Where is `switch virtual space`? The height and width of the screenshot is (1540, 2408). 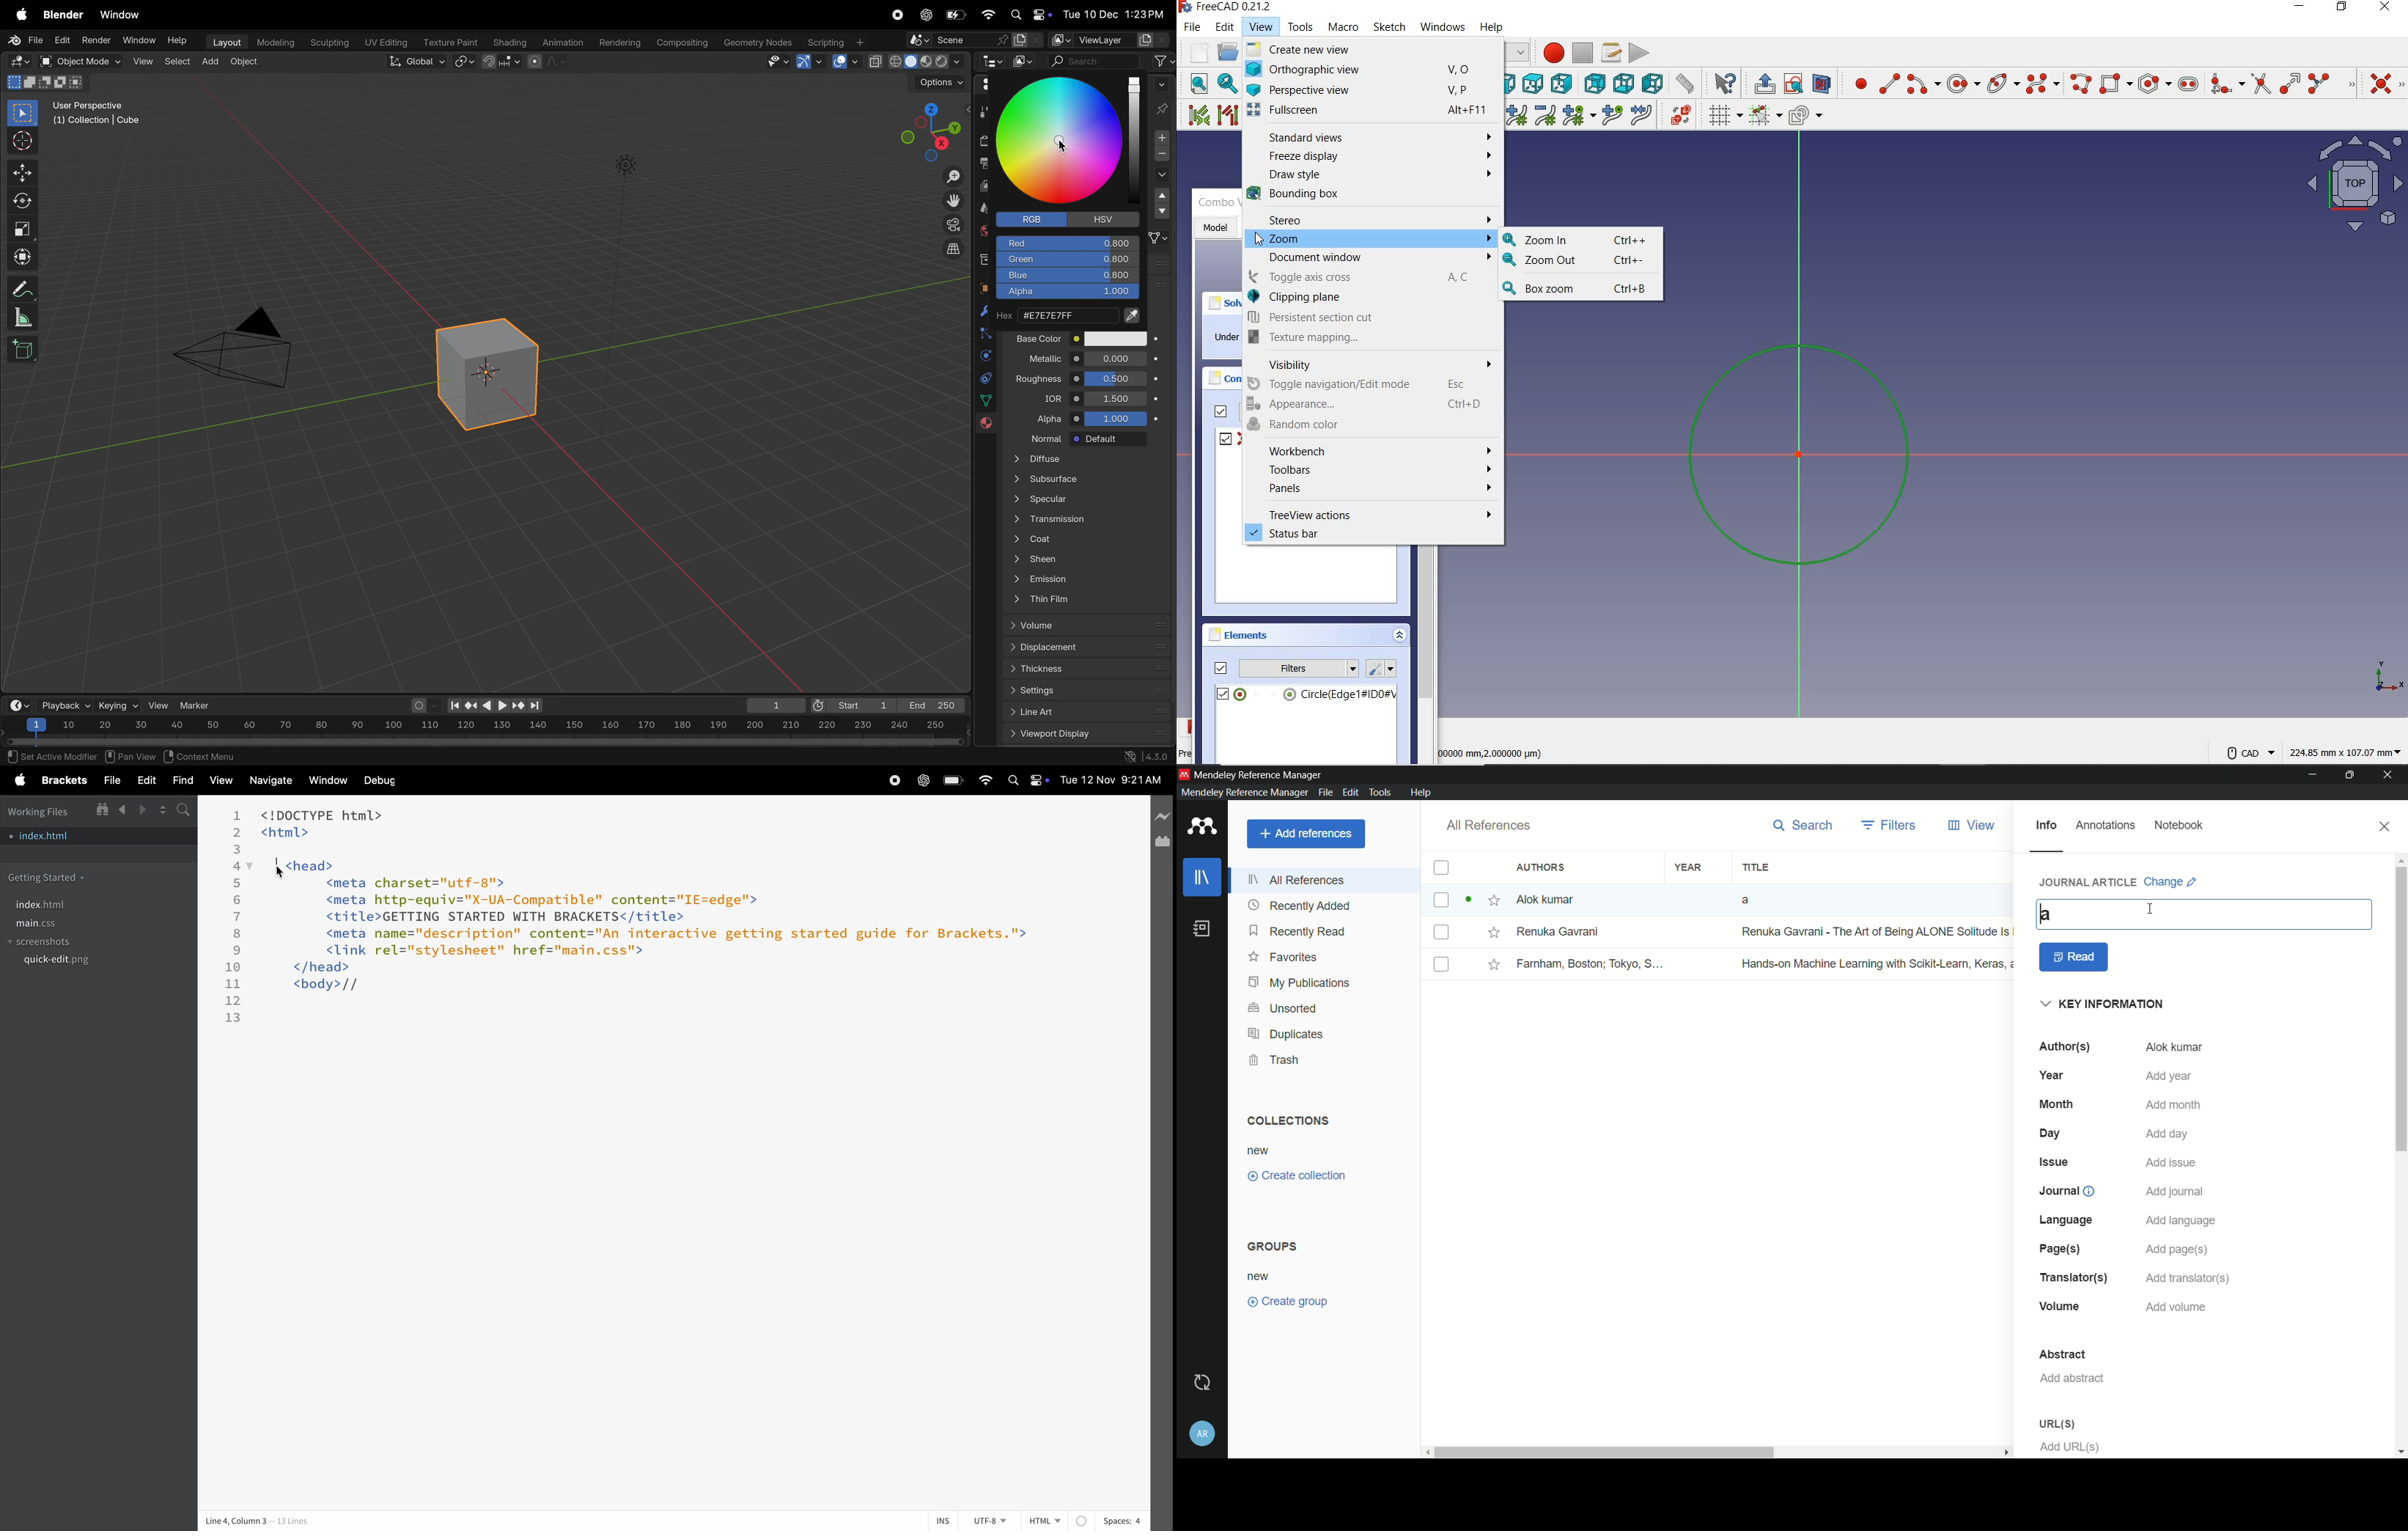 switch virtual space is located at coordinates (1678, 115).